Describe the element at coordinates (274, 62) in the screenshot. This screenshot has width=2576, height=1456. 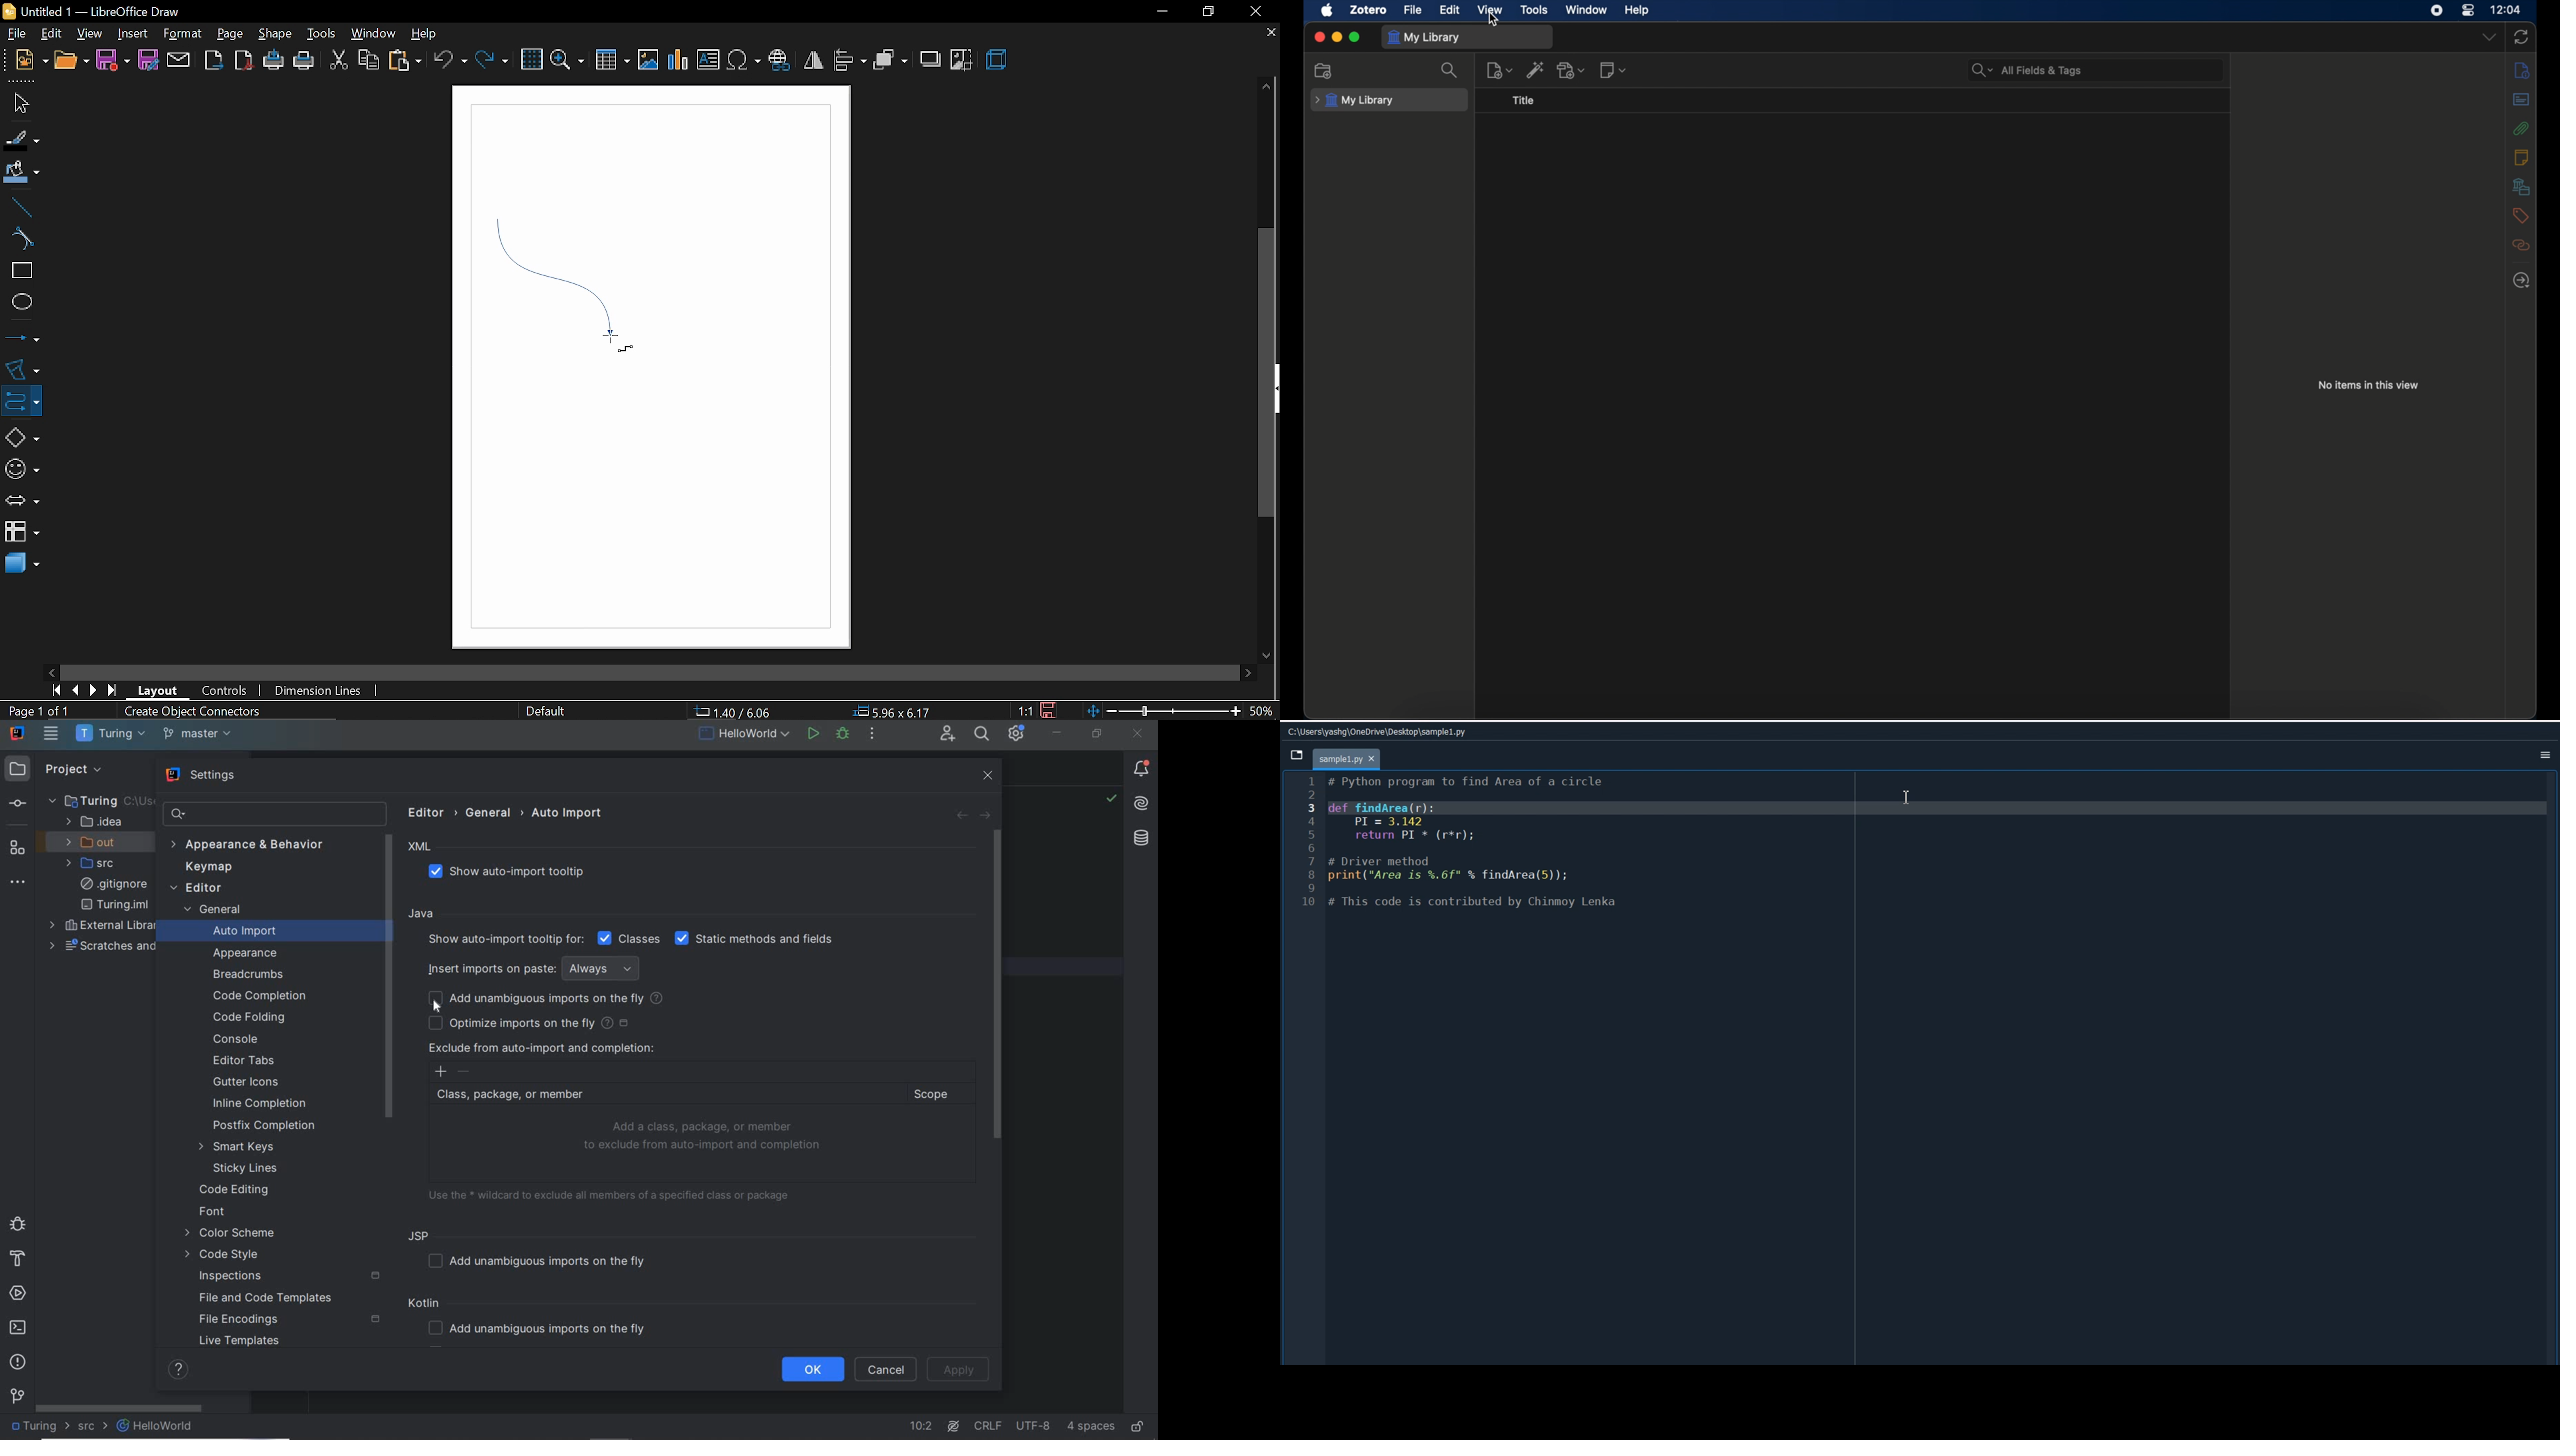
I see `print directly` at that location.